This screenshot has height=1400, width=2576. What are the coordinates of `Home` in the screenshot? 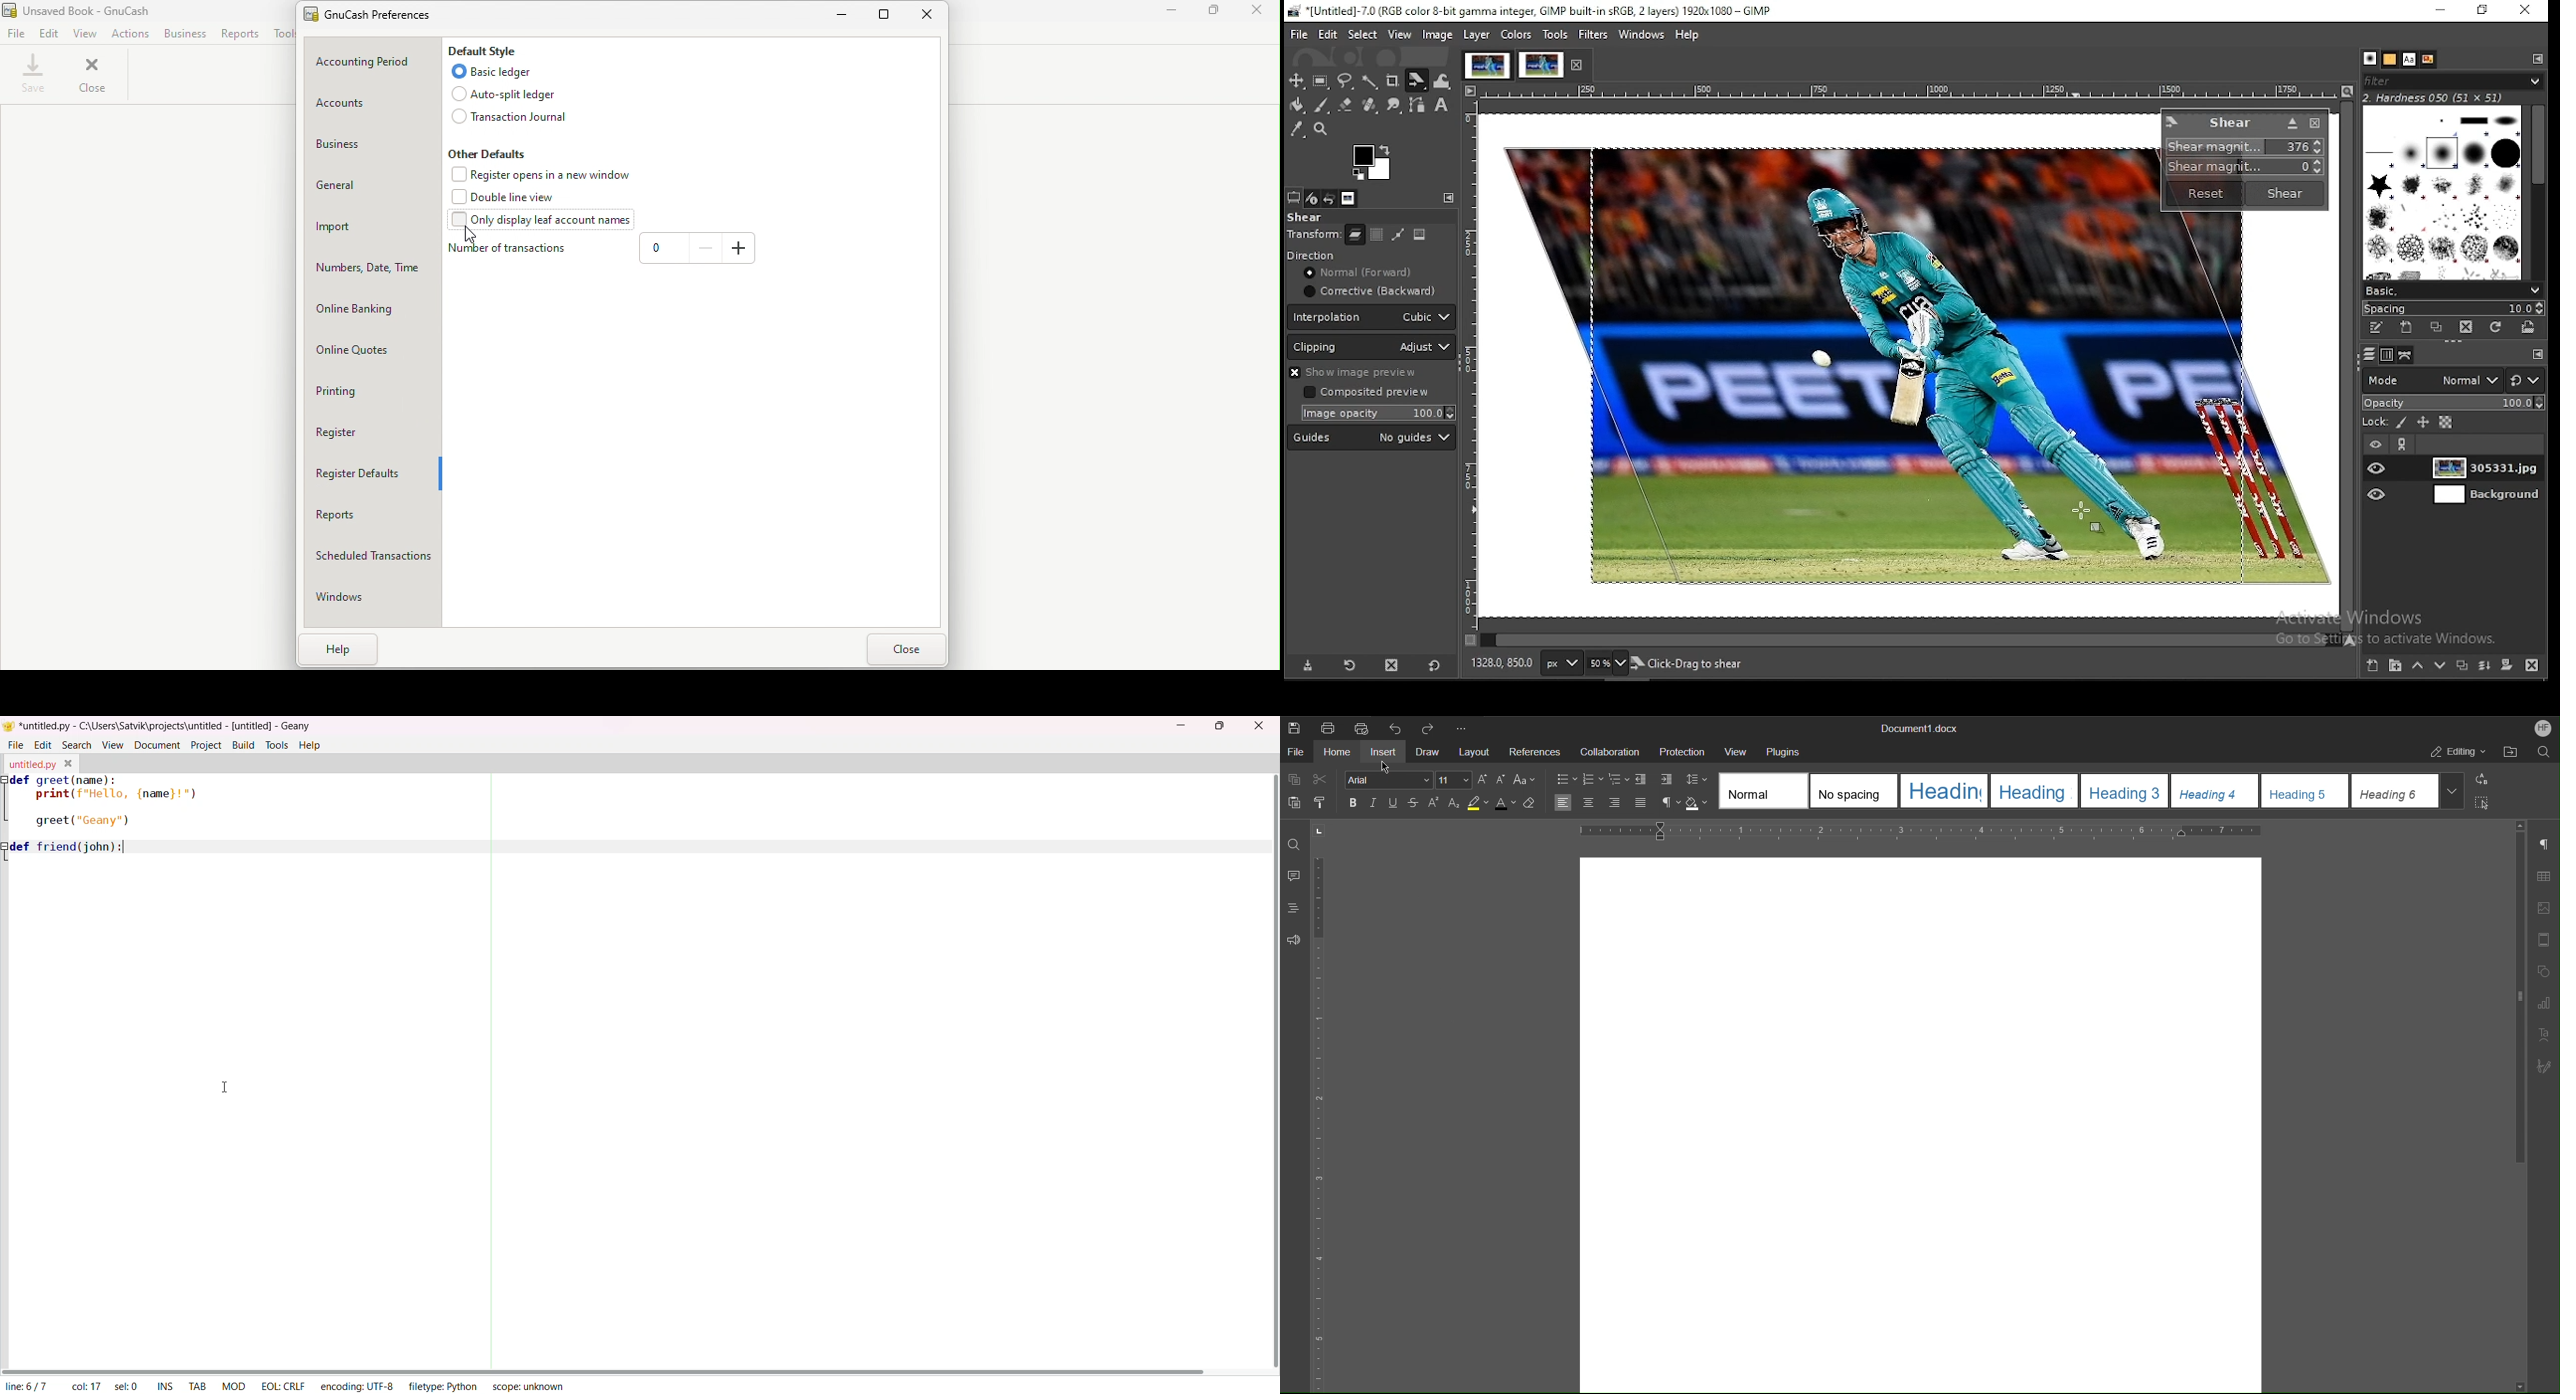 It's located at (1339, 752).